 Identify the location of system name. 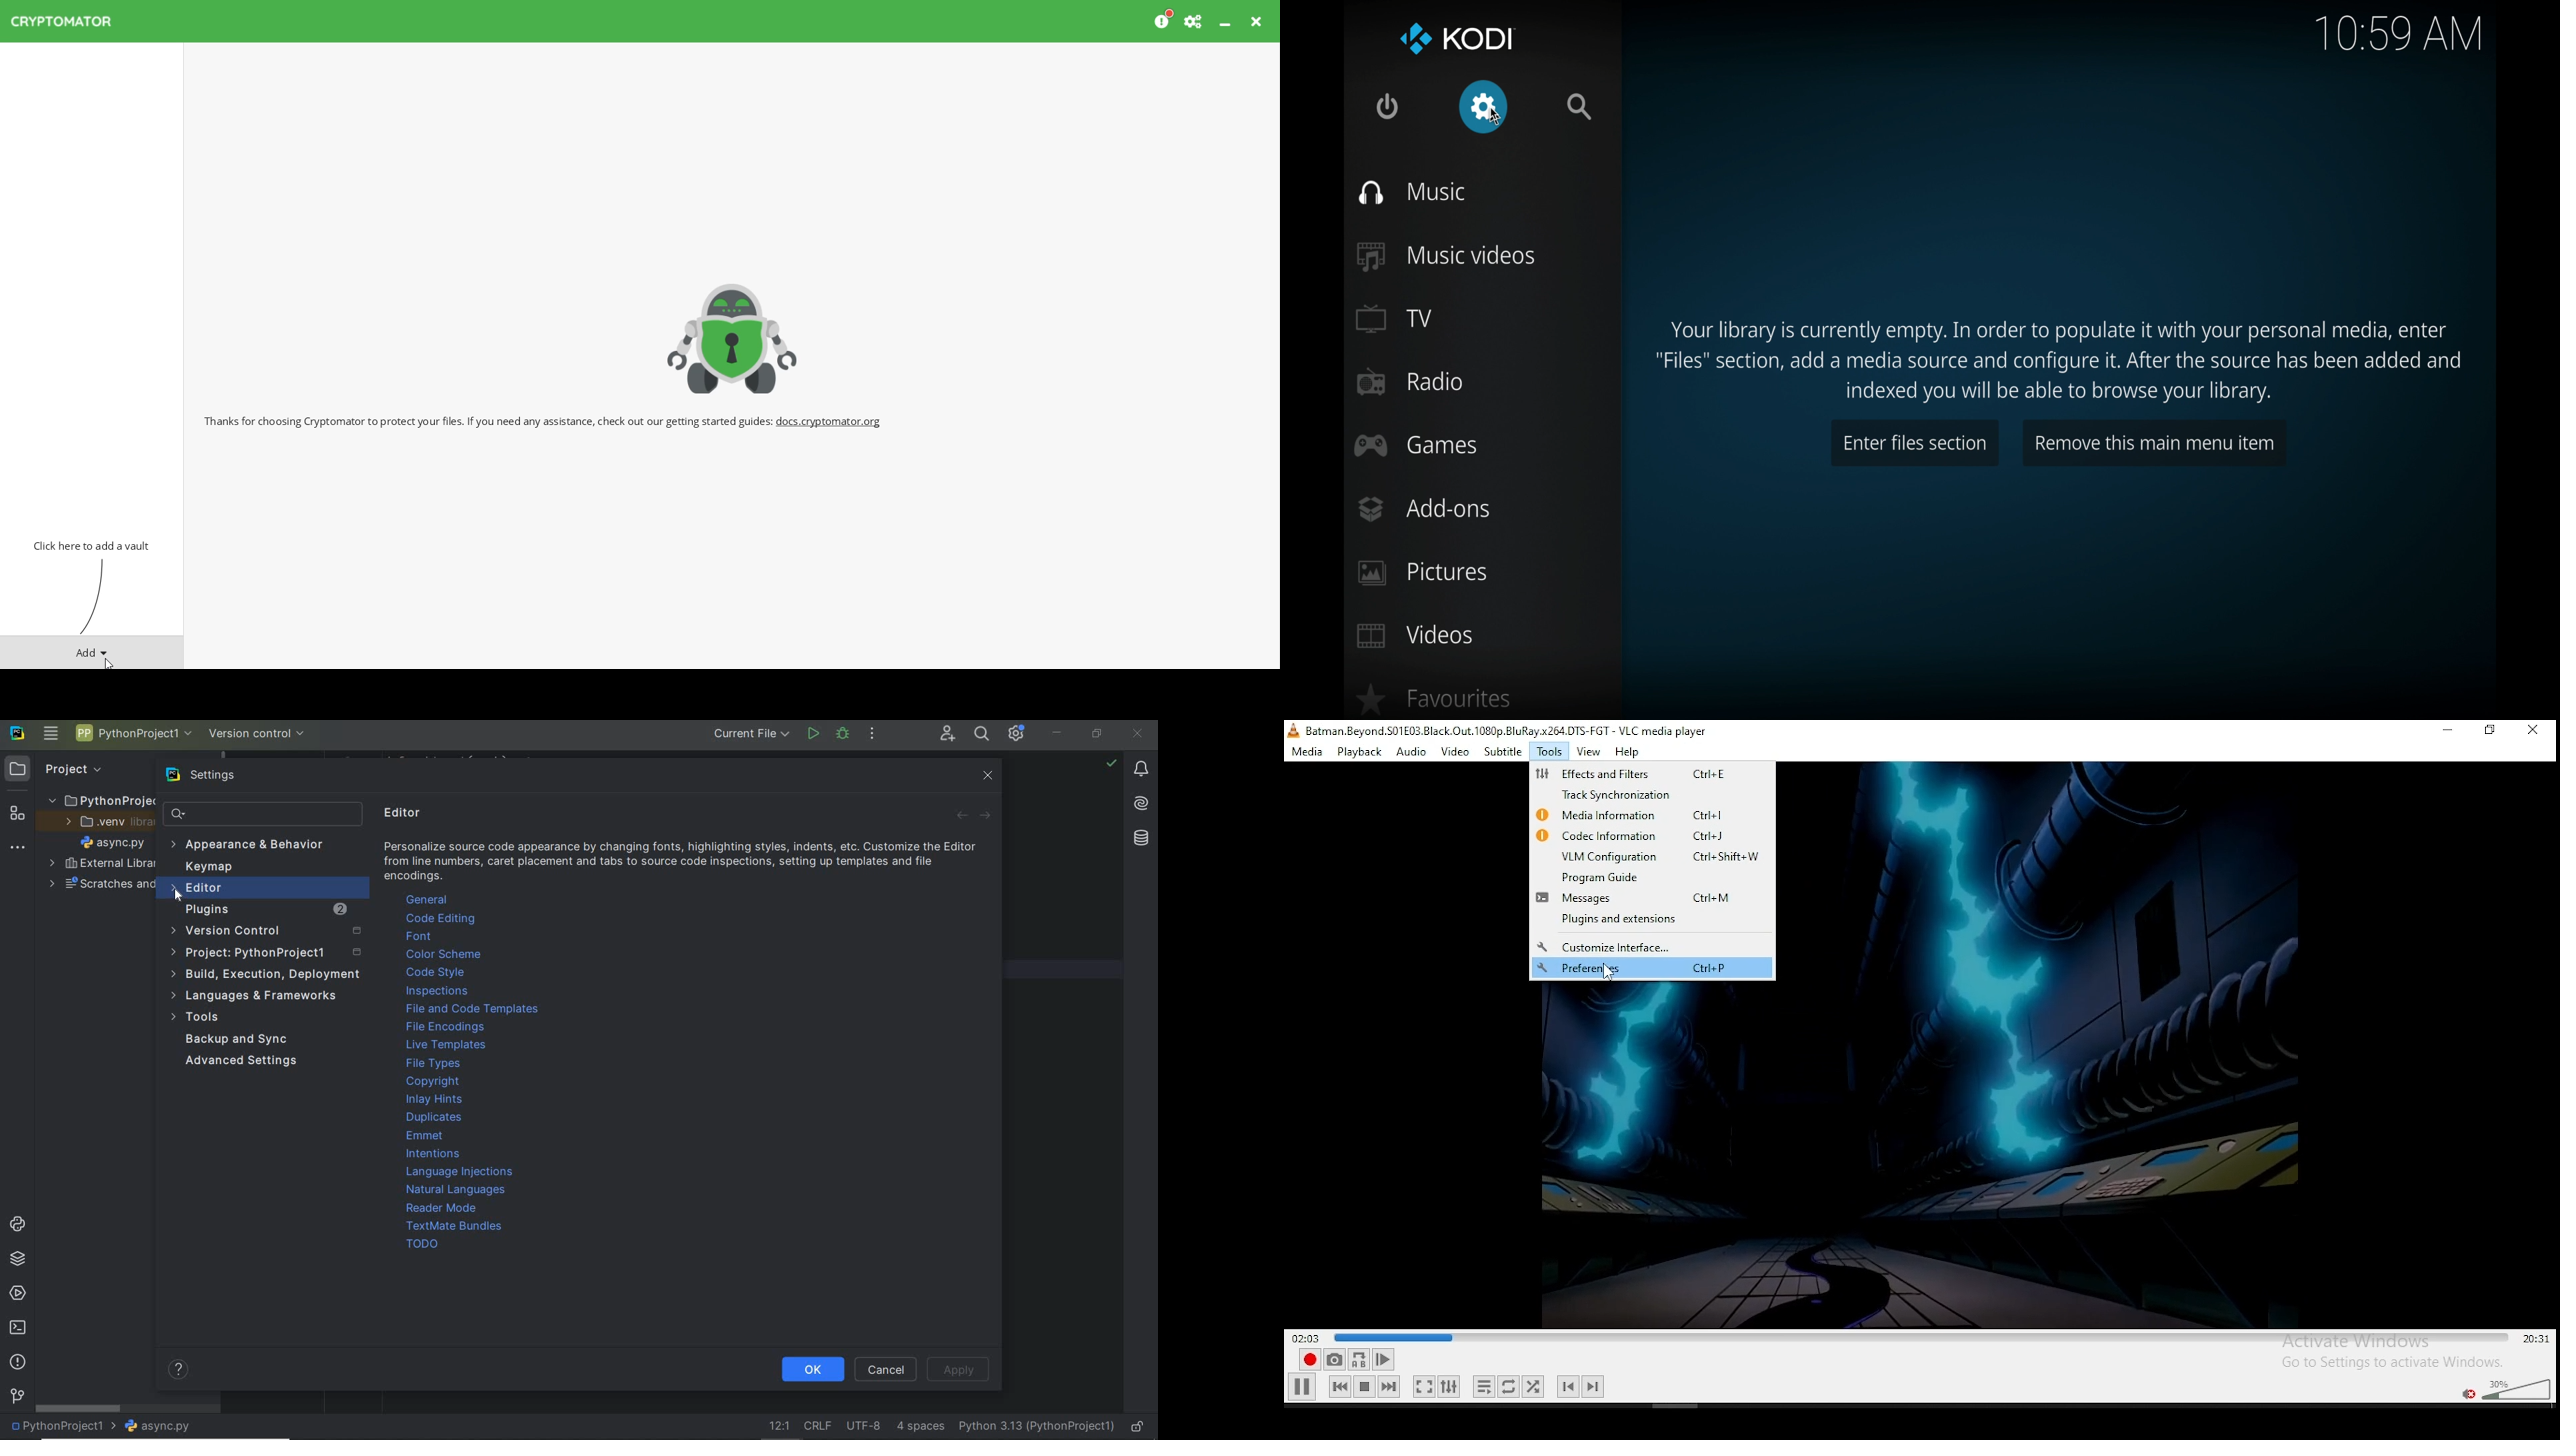
(17, 736).